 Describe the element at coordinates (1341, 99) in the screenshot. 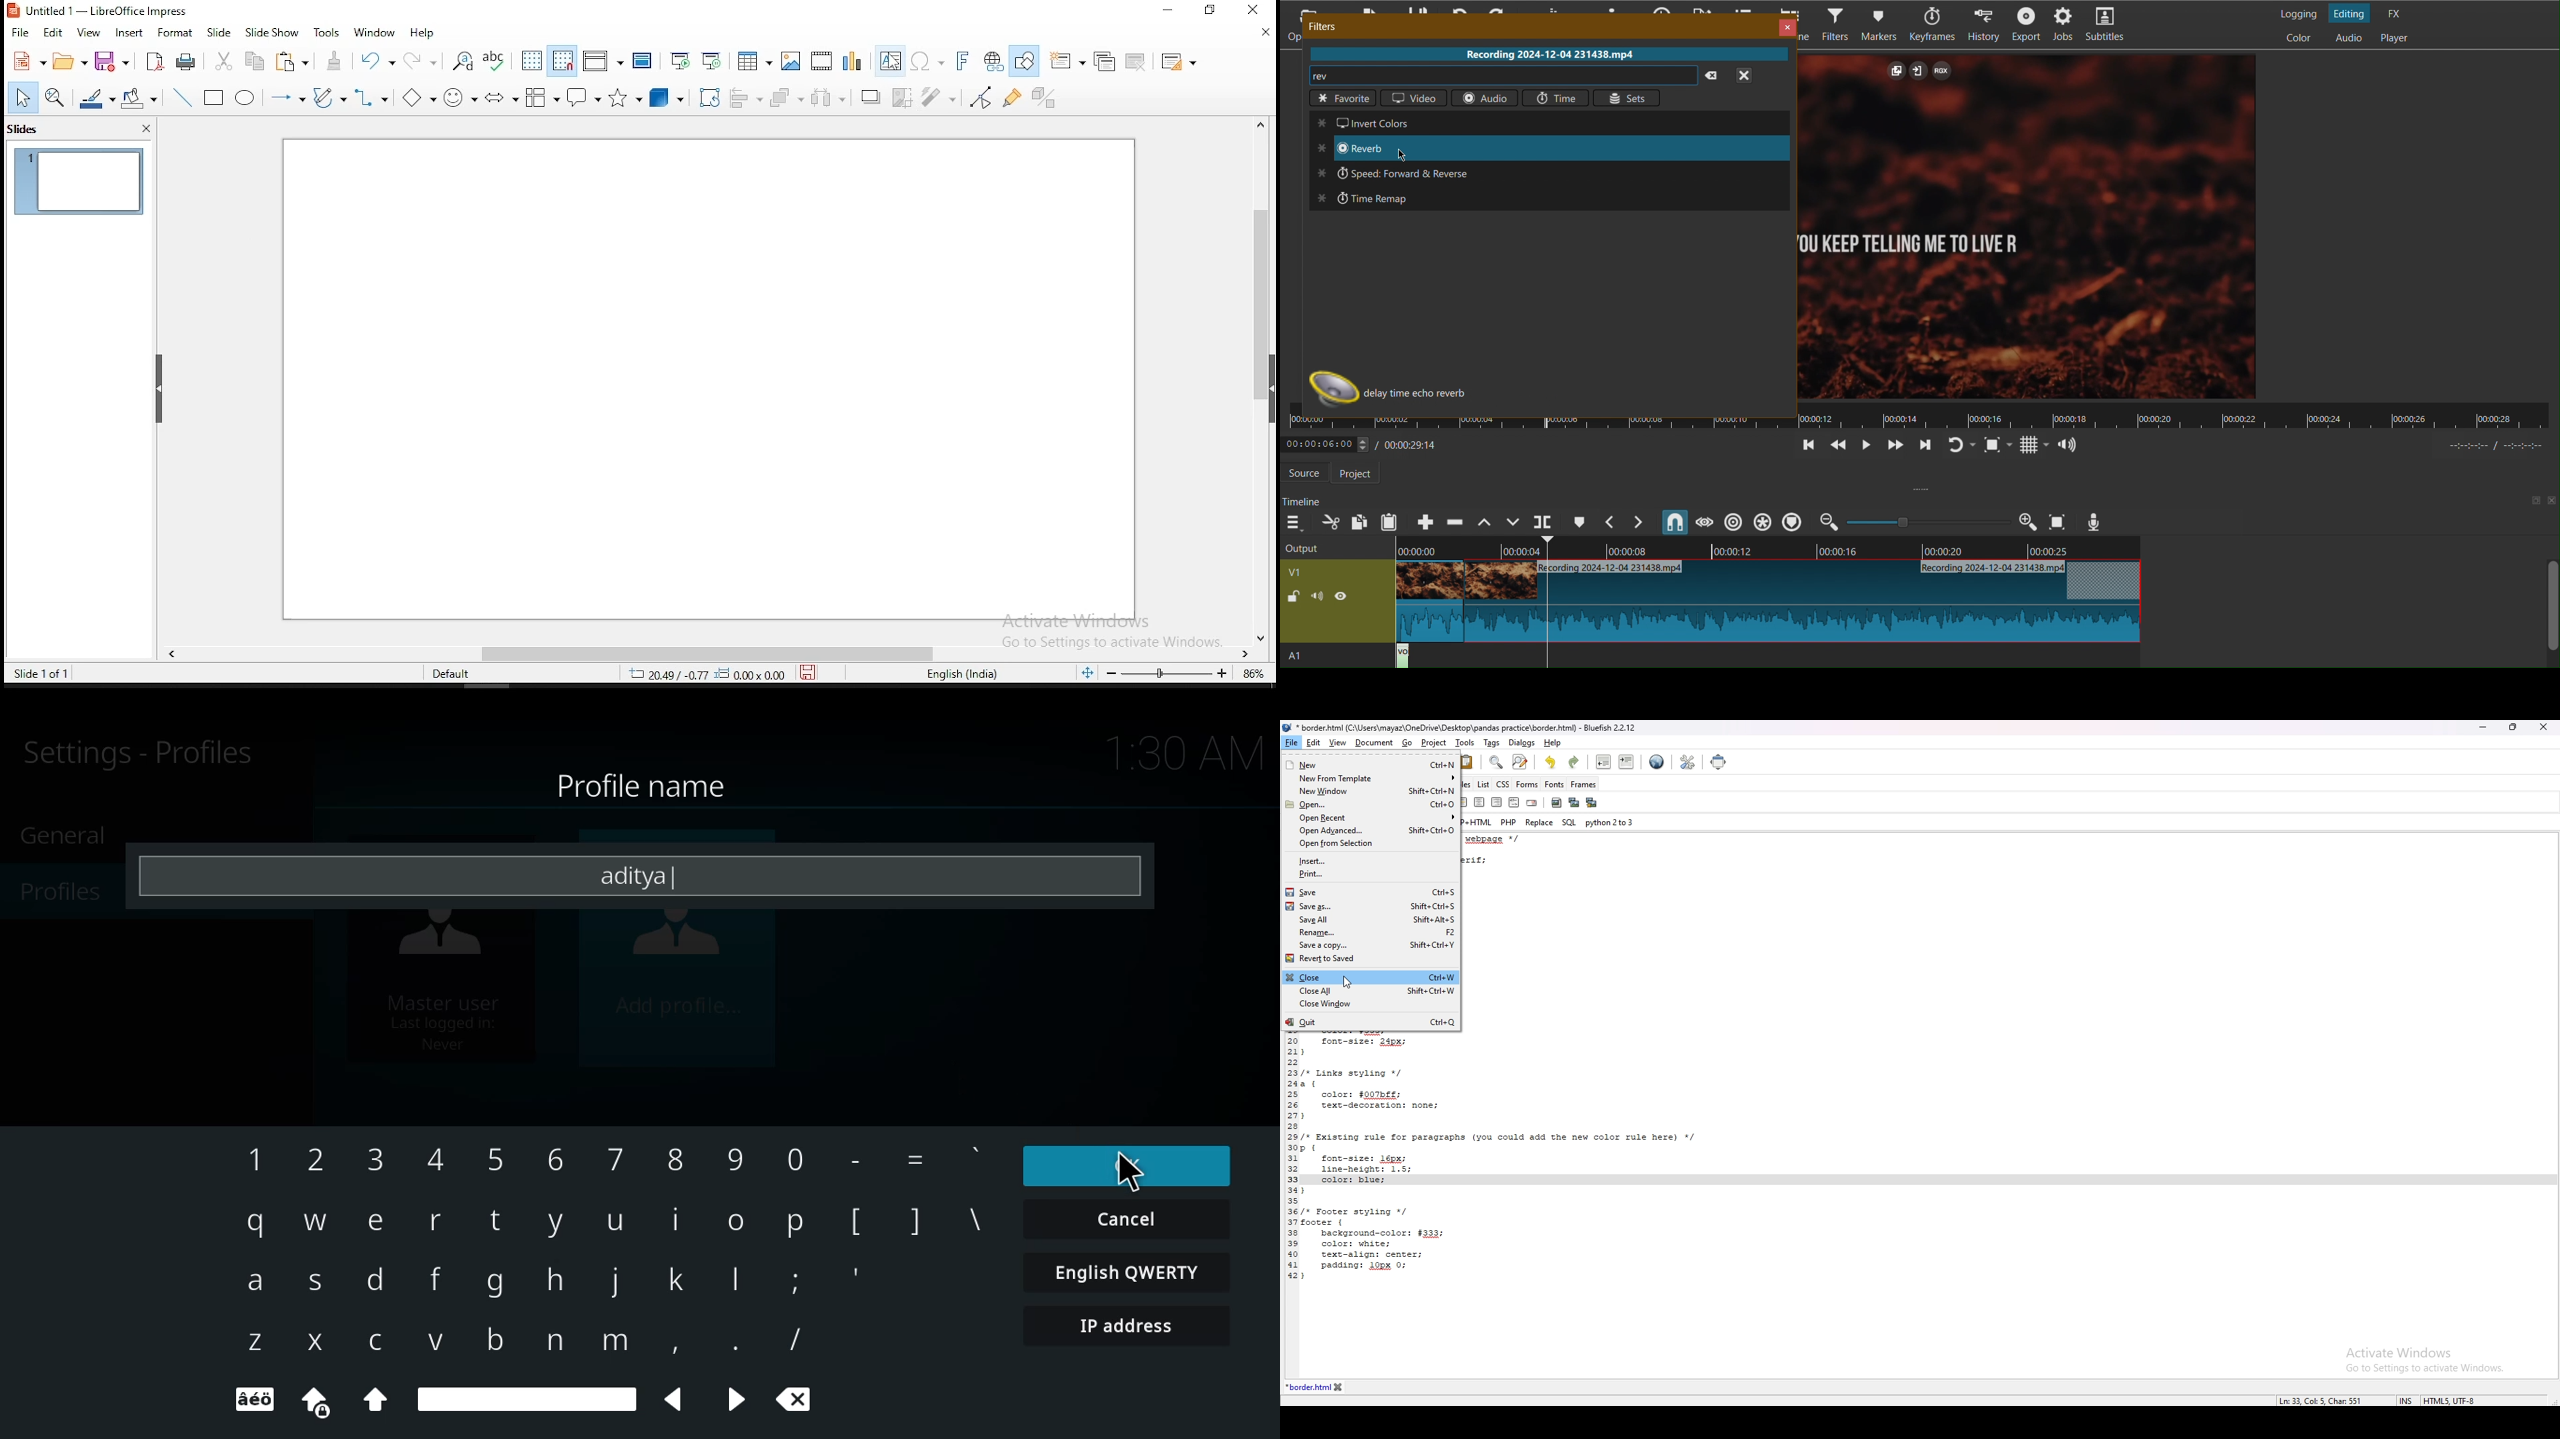

I see `Favorite` at that location.